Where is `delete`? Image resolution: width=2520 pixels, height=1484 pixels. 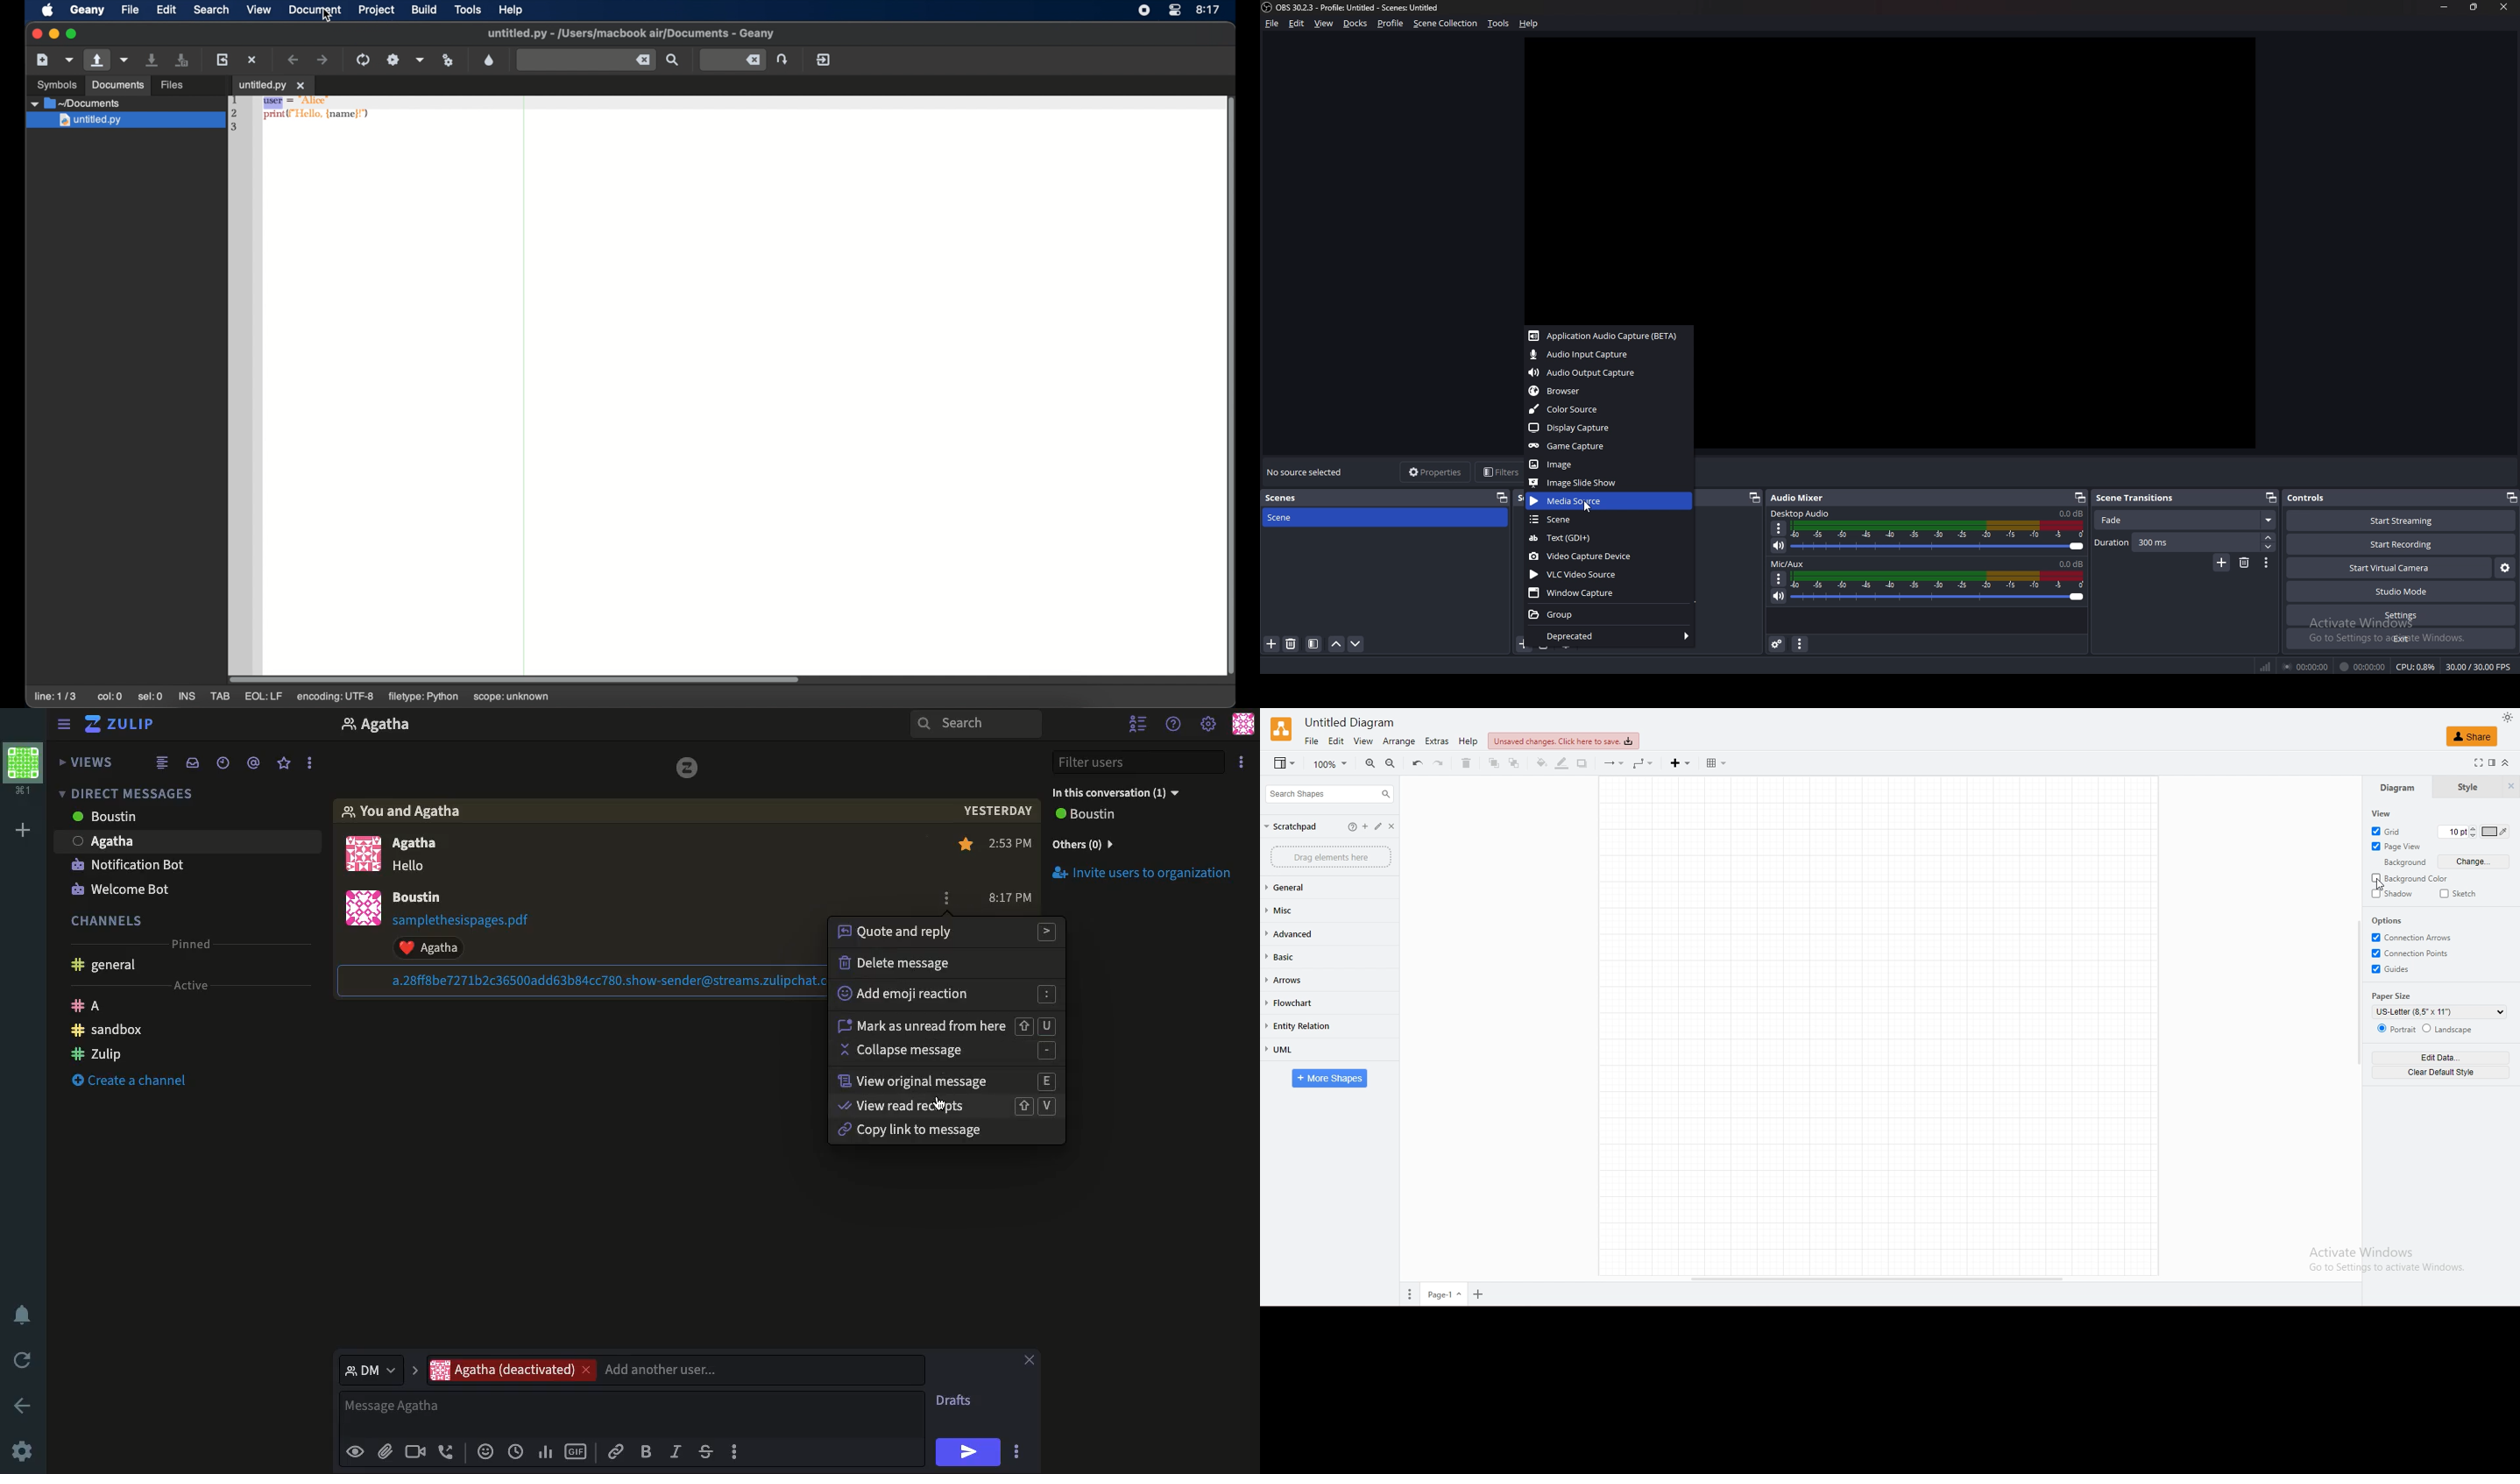 delete is located at coordinates (1465, 763).